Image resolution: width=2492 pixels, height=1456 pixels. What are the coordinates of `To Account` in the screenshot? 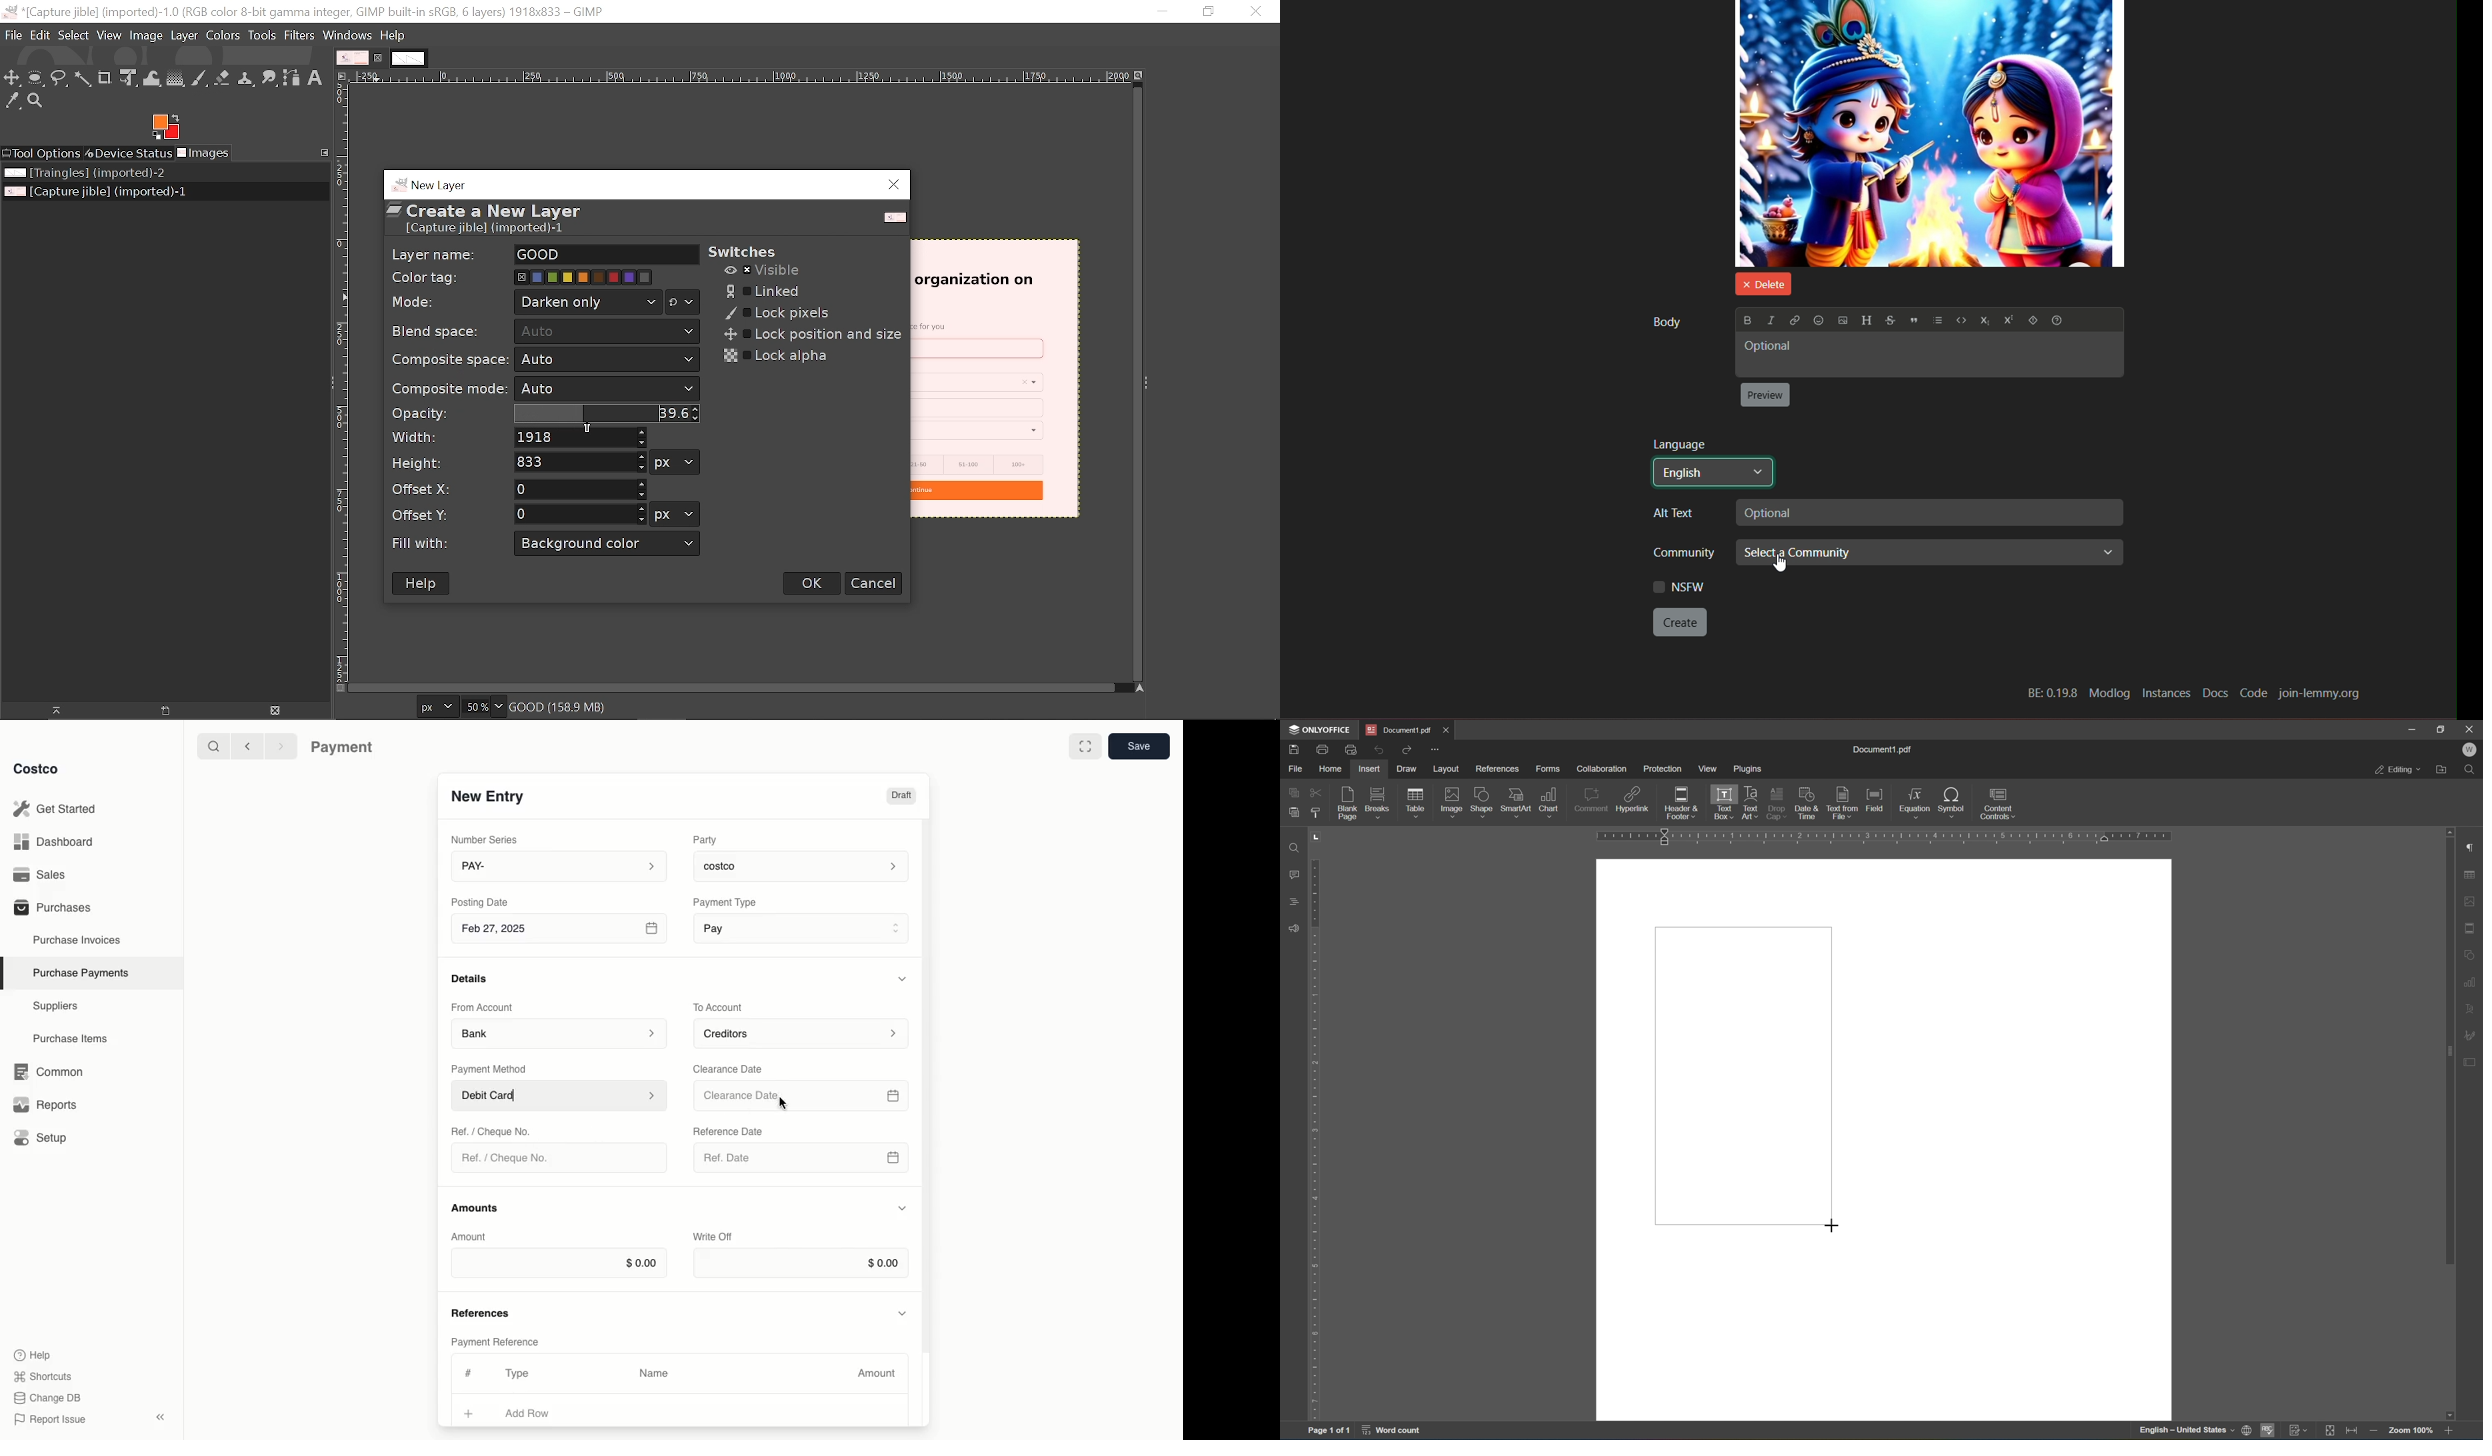 It's located at (720, 1007).